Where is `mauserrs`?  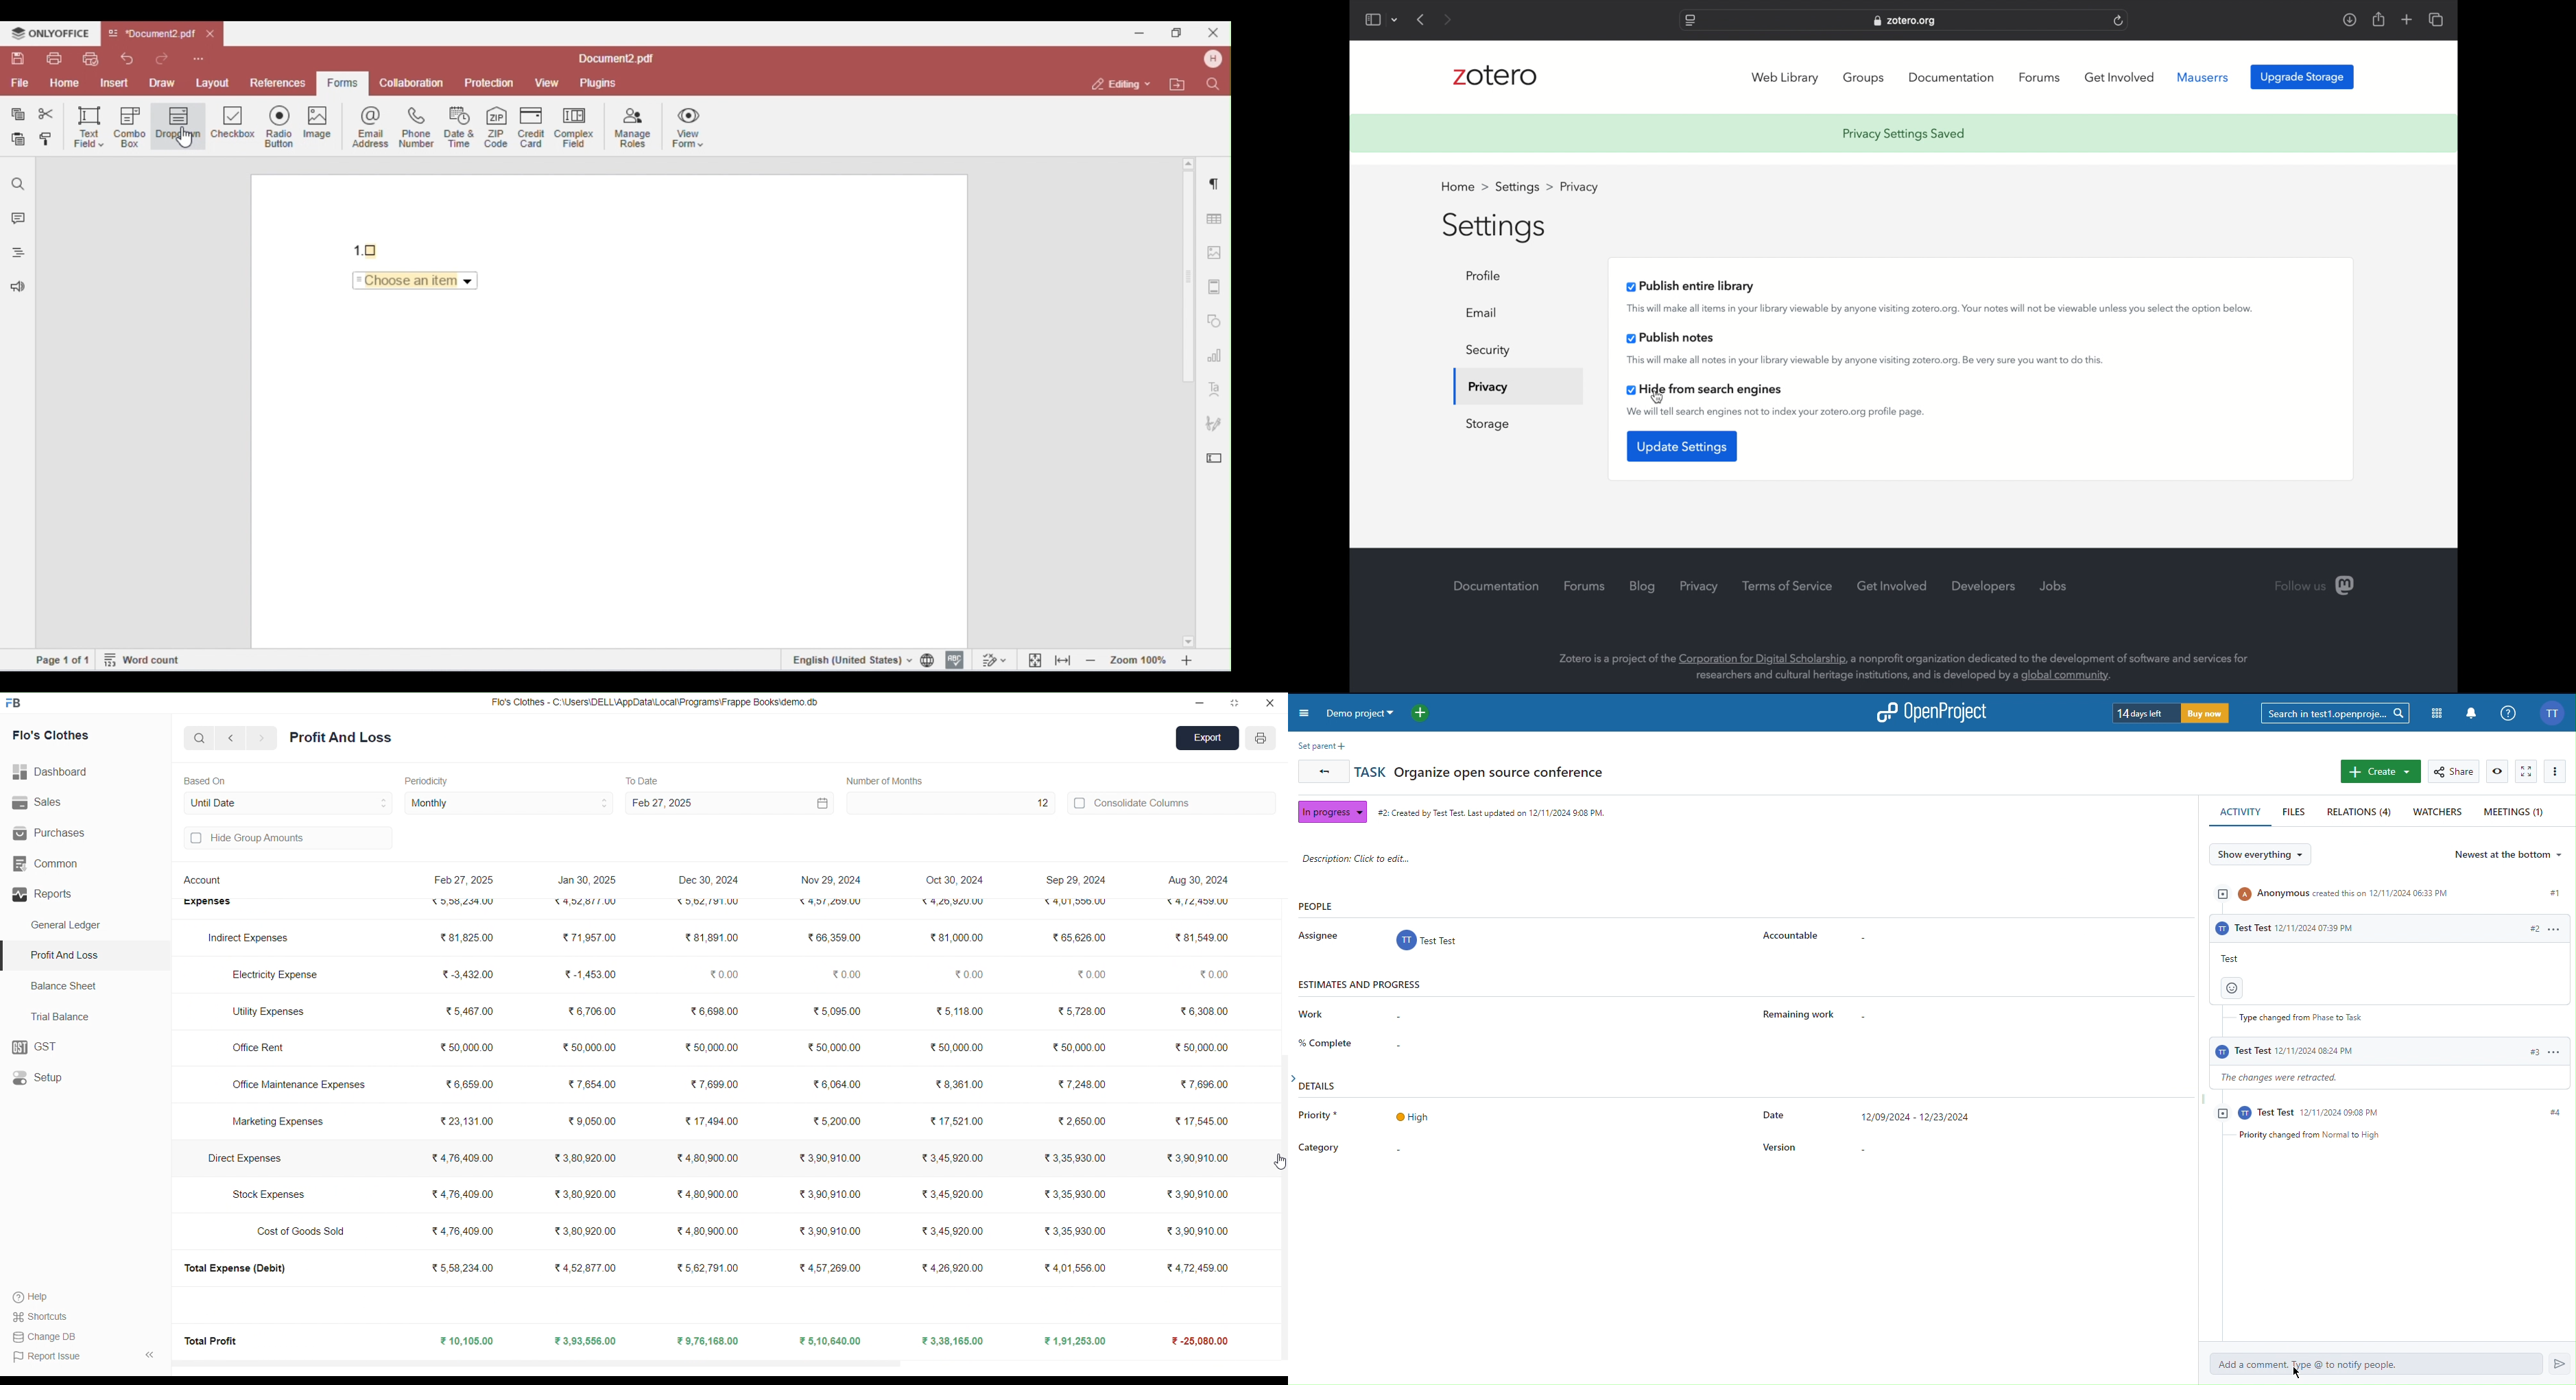
mauserrs is located at coordinates (2203, 78).